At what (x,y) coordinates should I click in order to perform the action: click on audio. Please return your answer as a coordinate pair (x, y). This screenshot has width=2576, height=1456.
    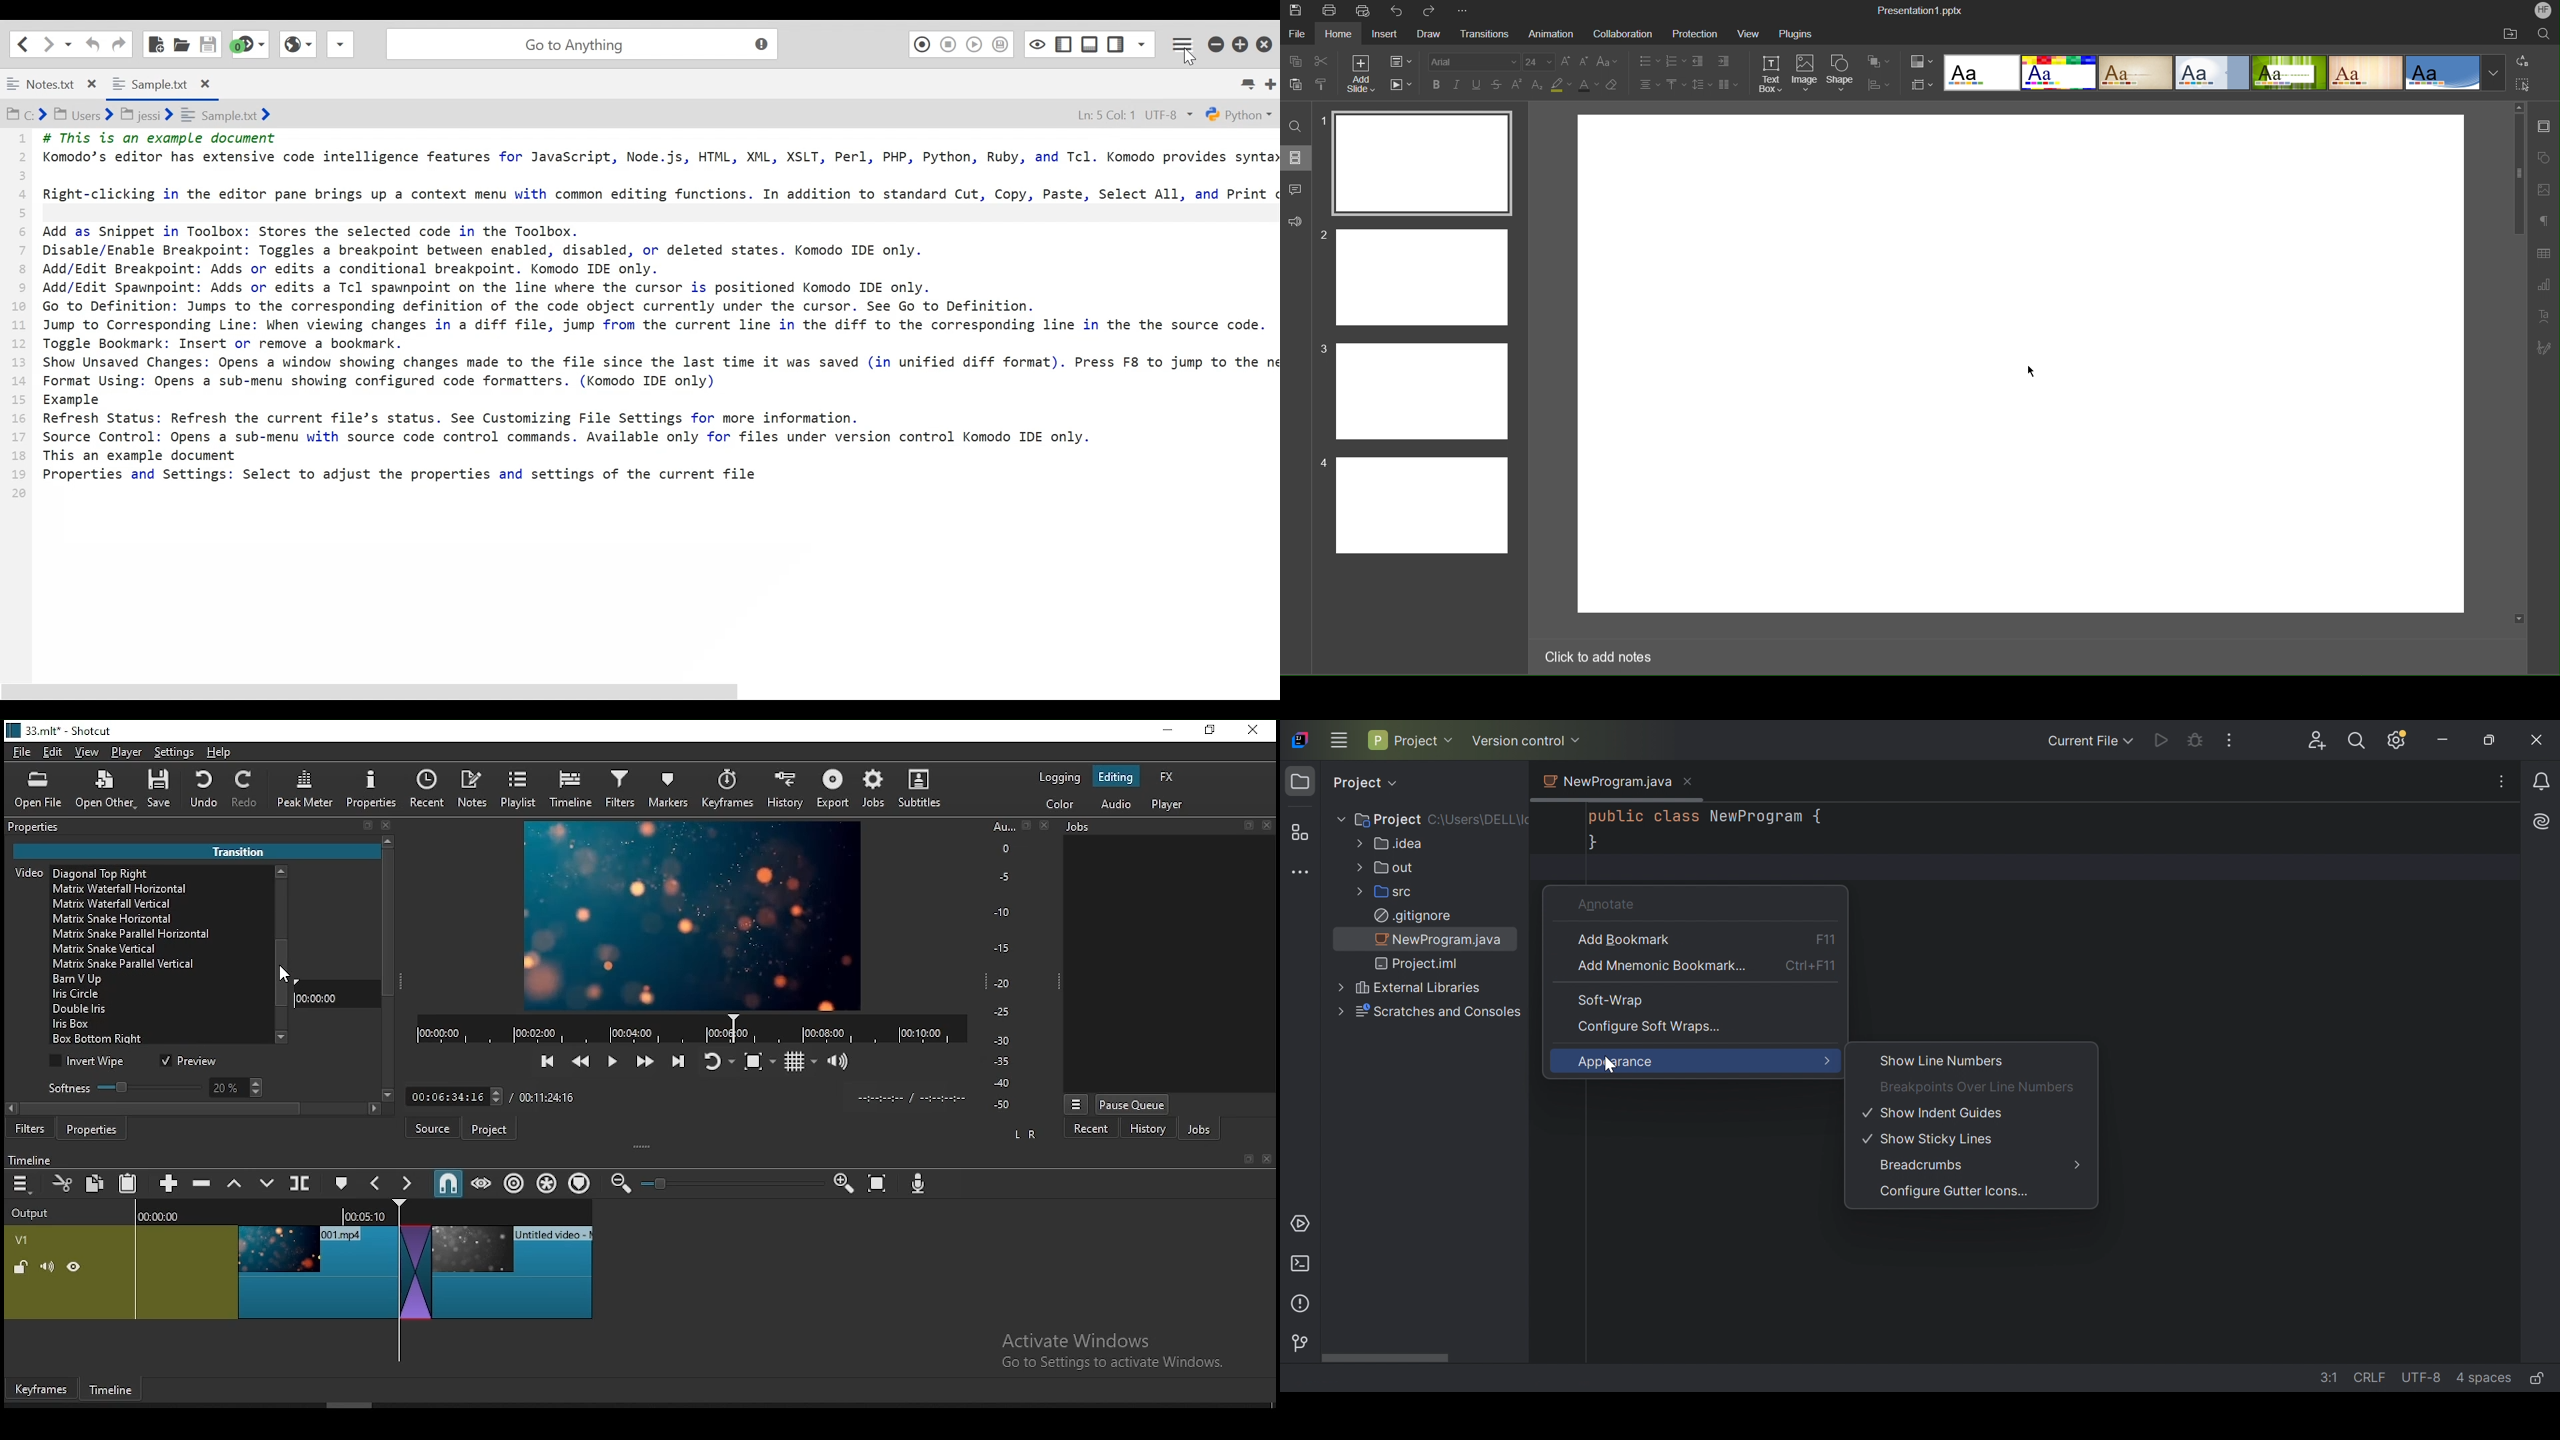
    Looking at the image, I should click on (1117, 804).